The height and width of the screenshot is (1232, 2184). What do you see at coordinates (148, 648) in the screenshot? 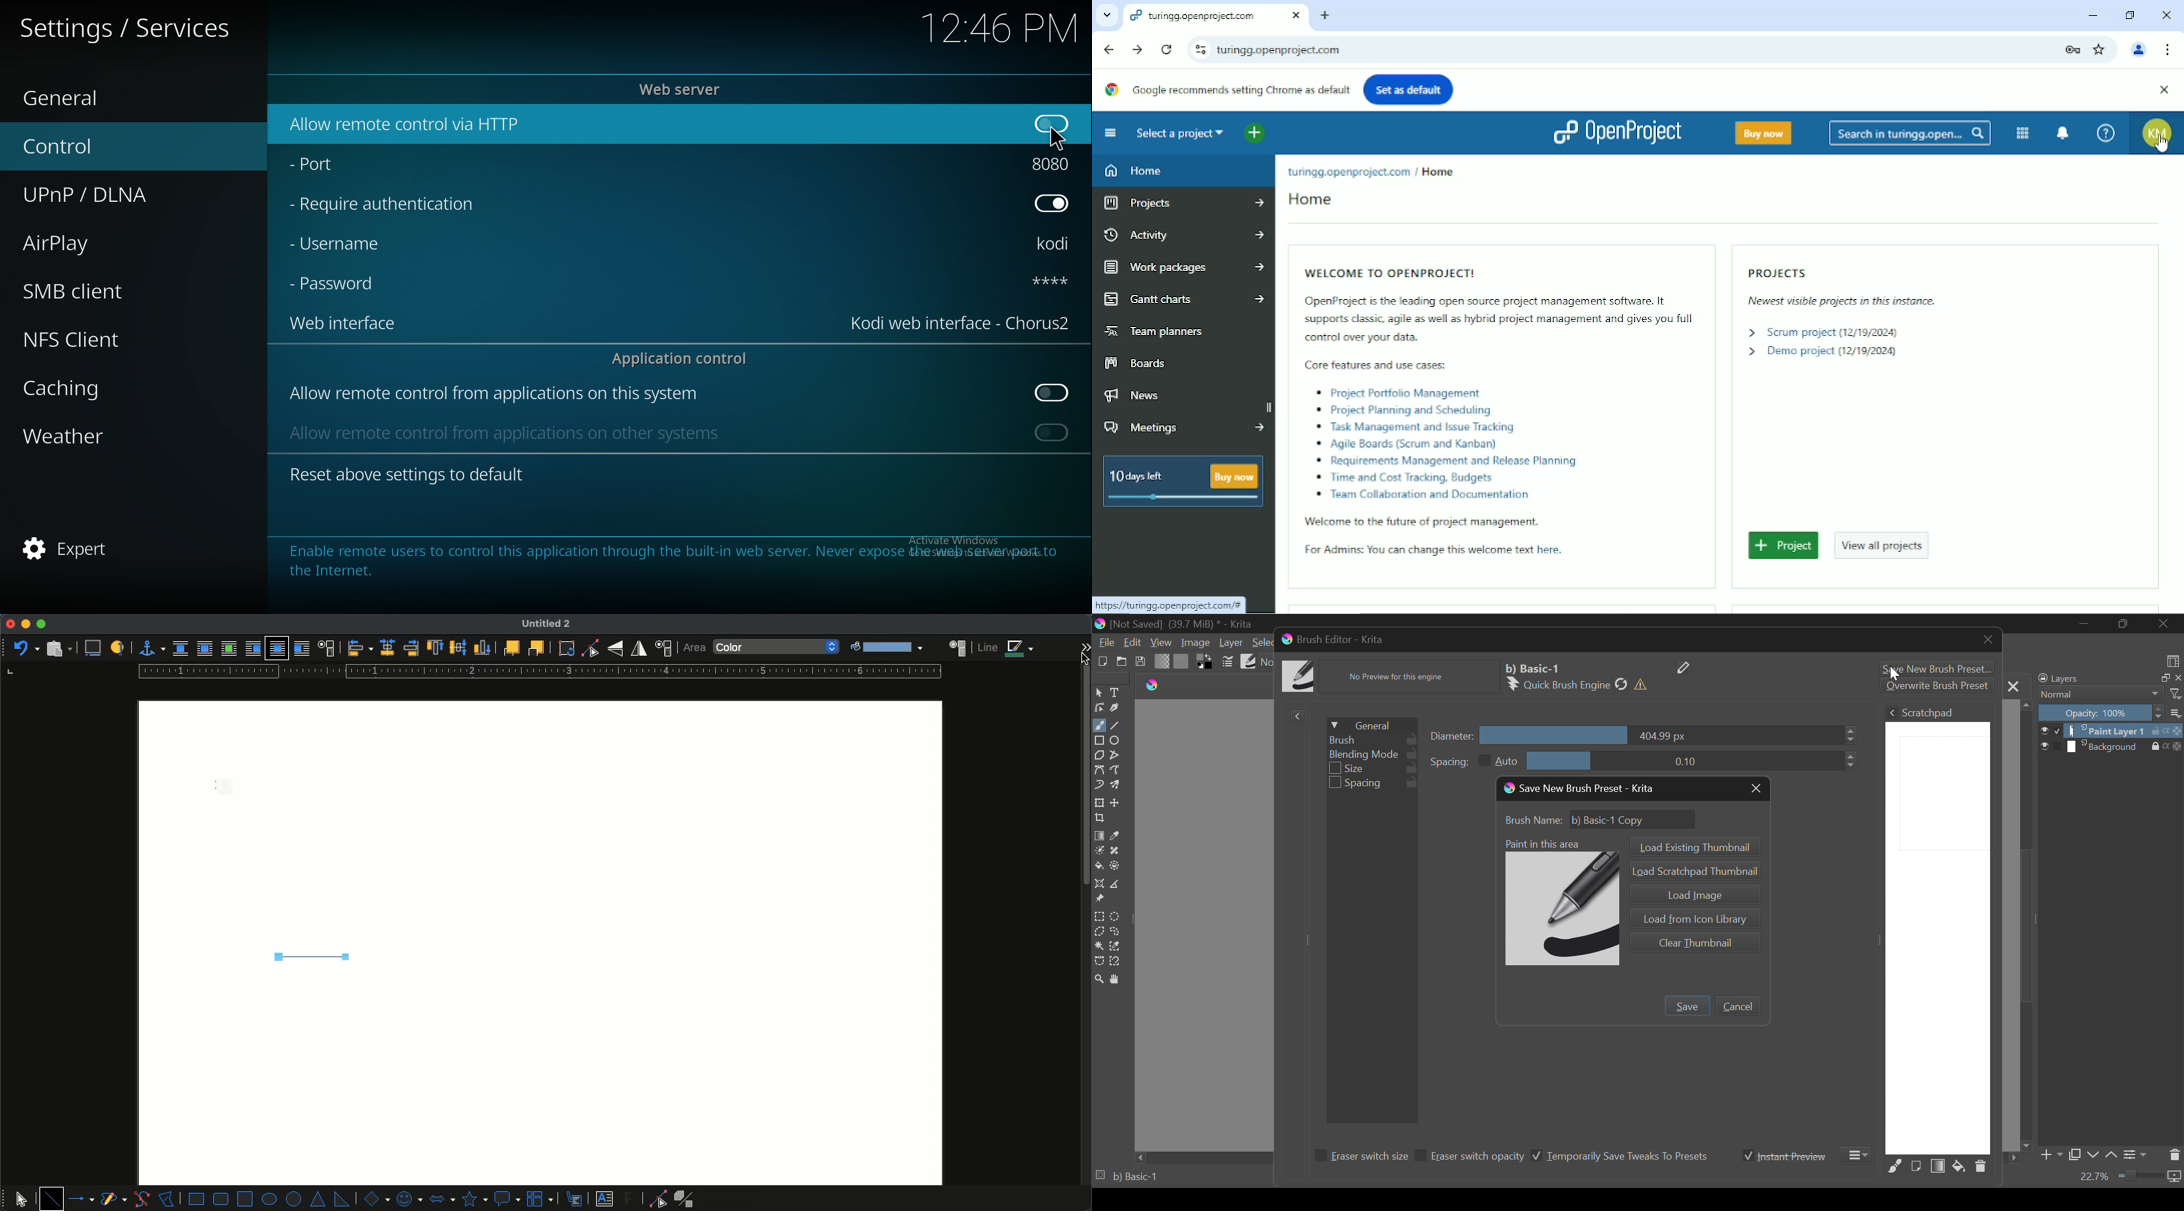
I see `anchor for object` at bounding box center [148, 648].